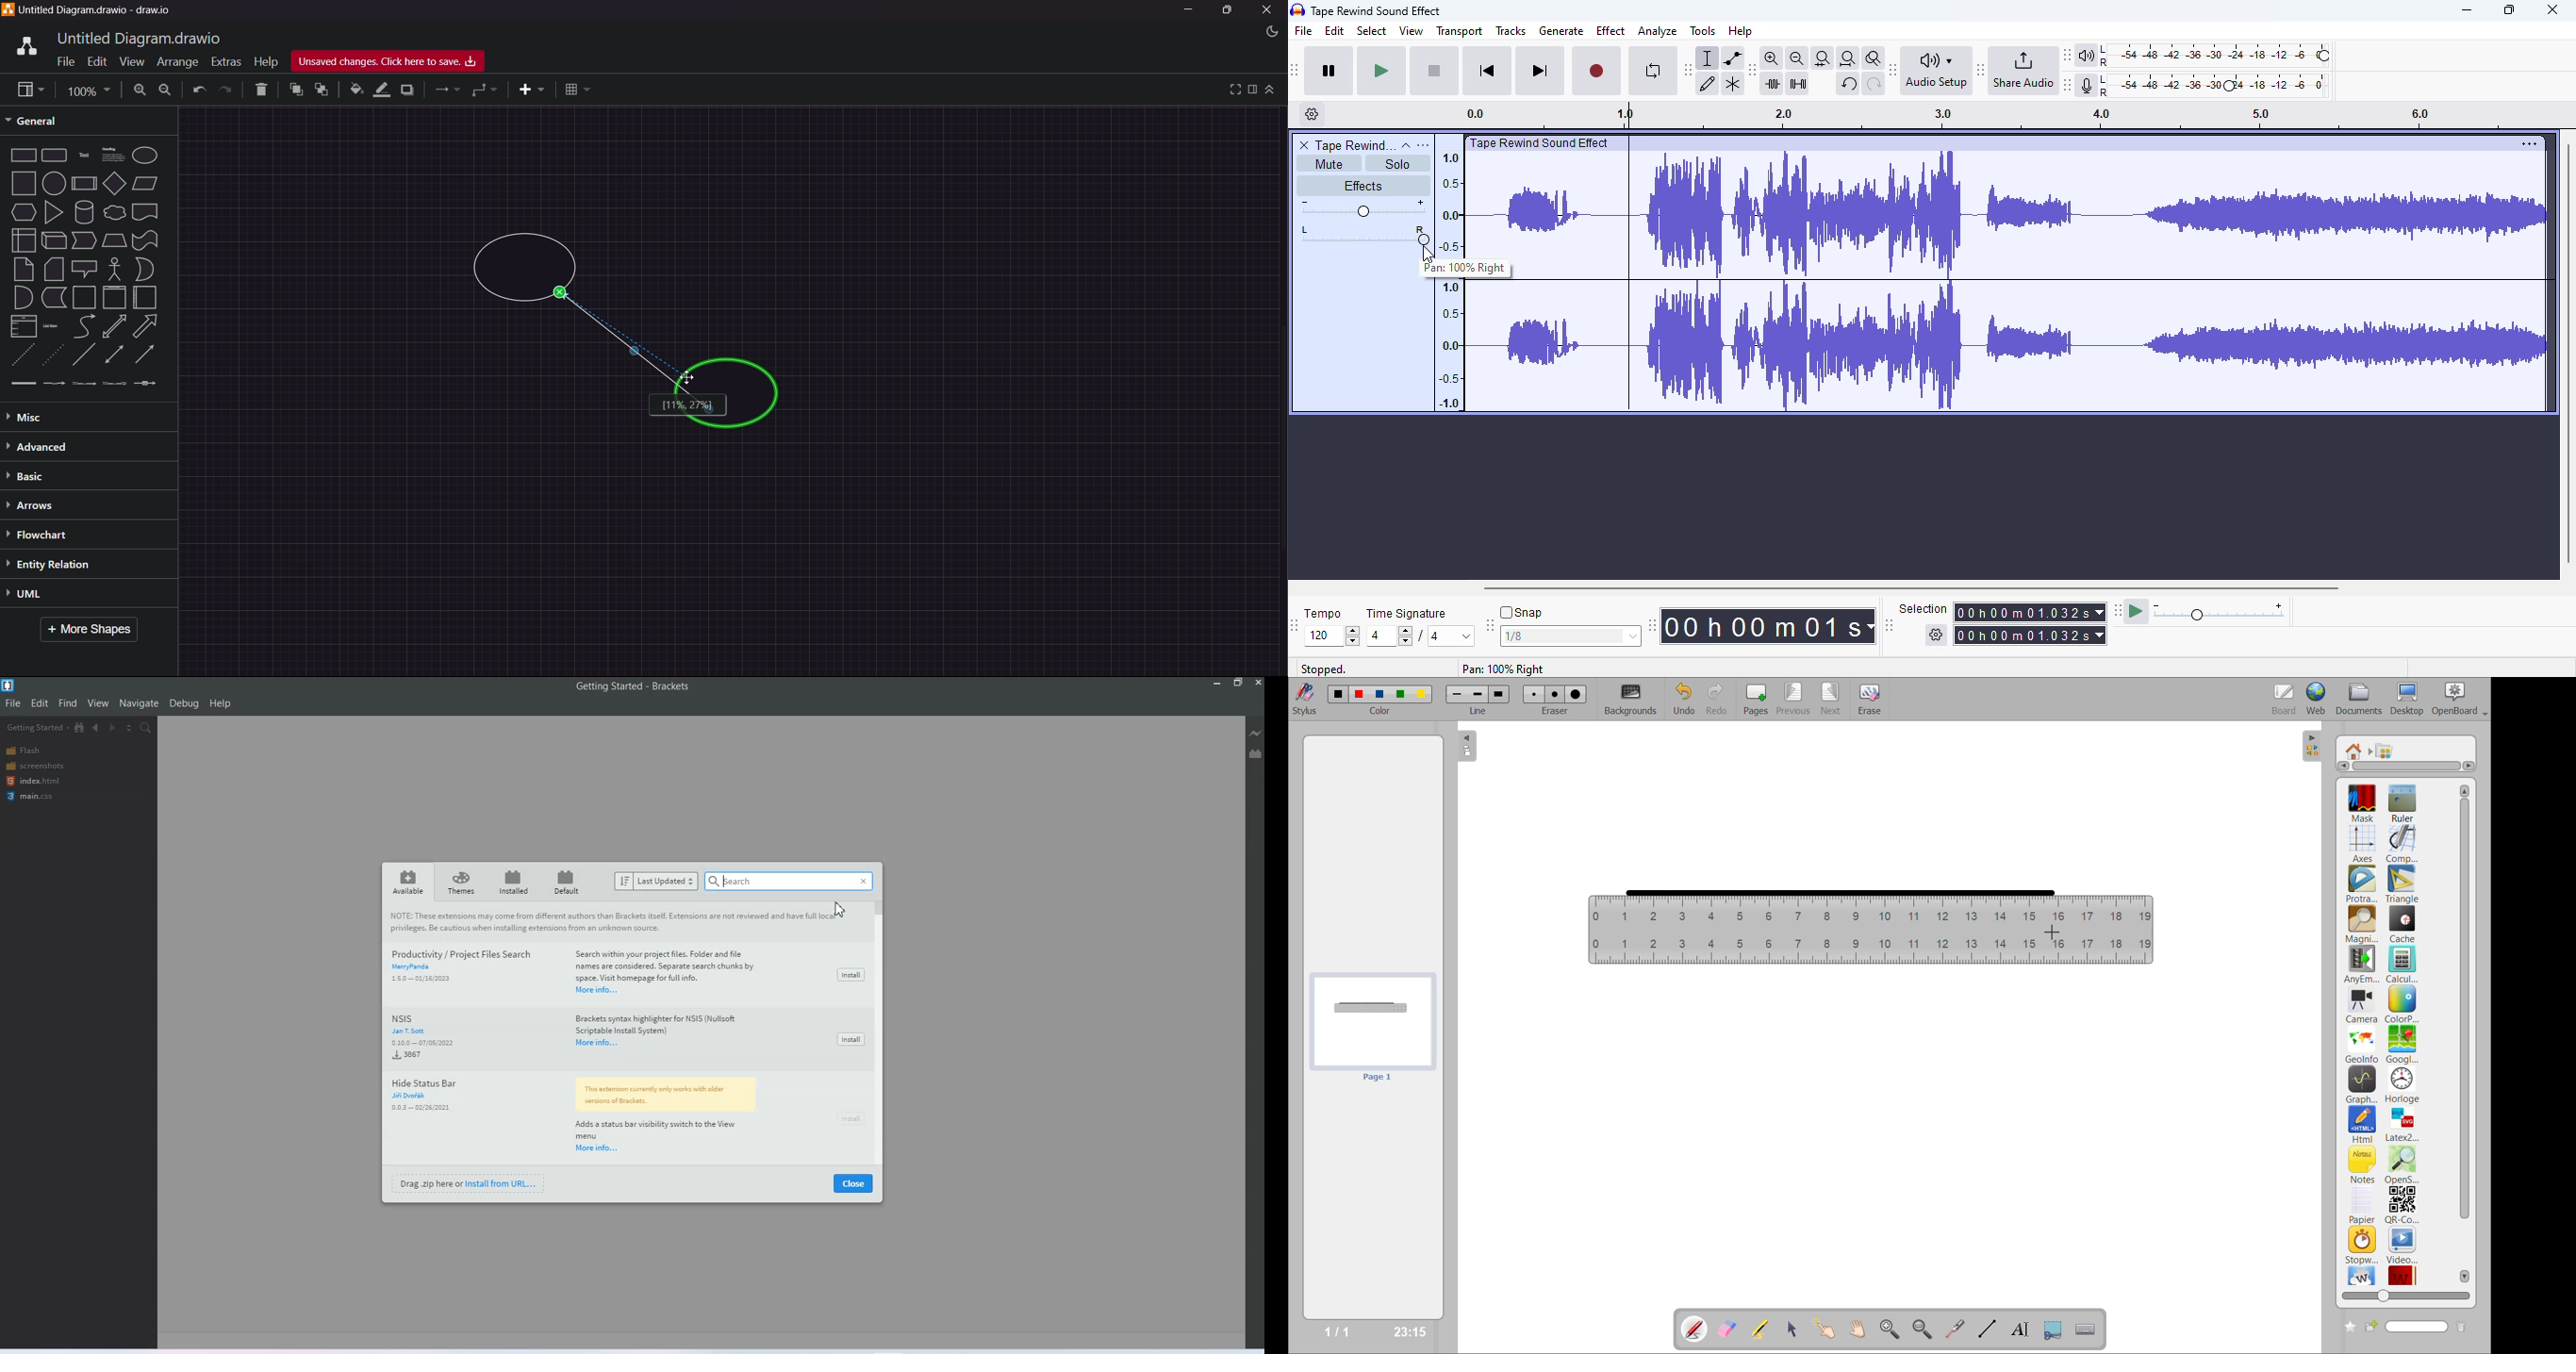  What do you see at coordinates (421, 1108) in the screenshot?
I see `Download` at bounding box center [421, 1108].